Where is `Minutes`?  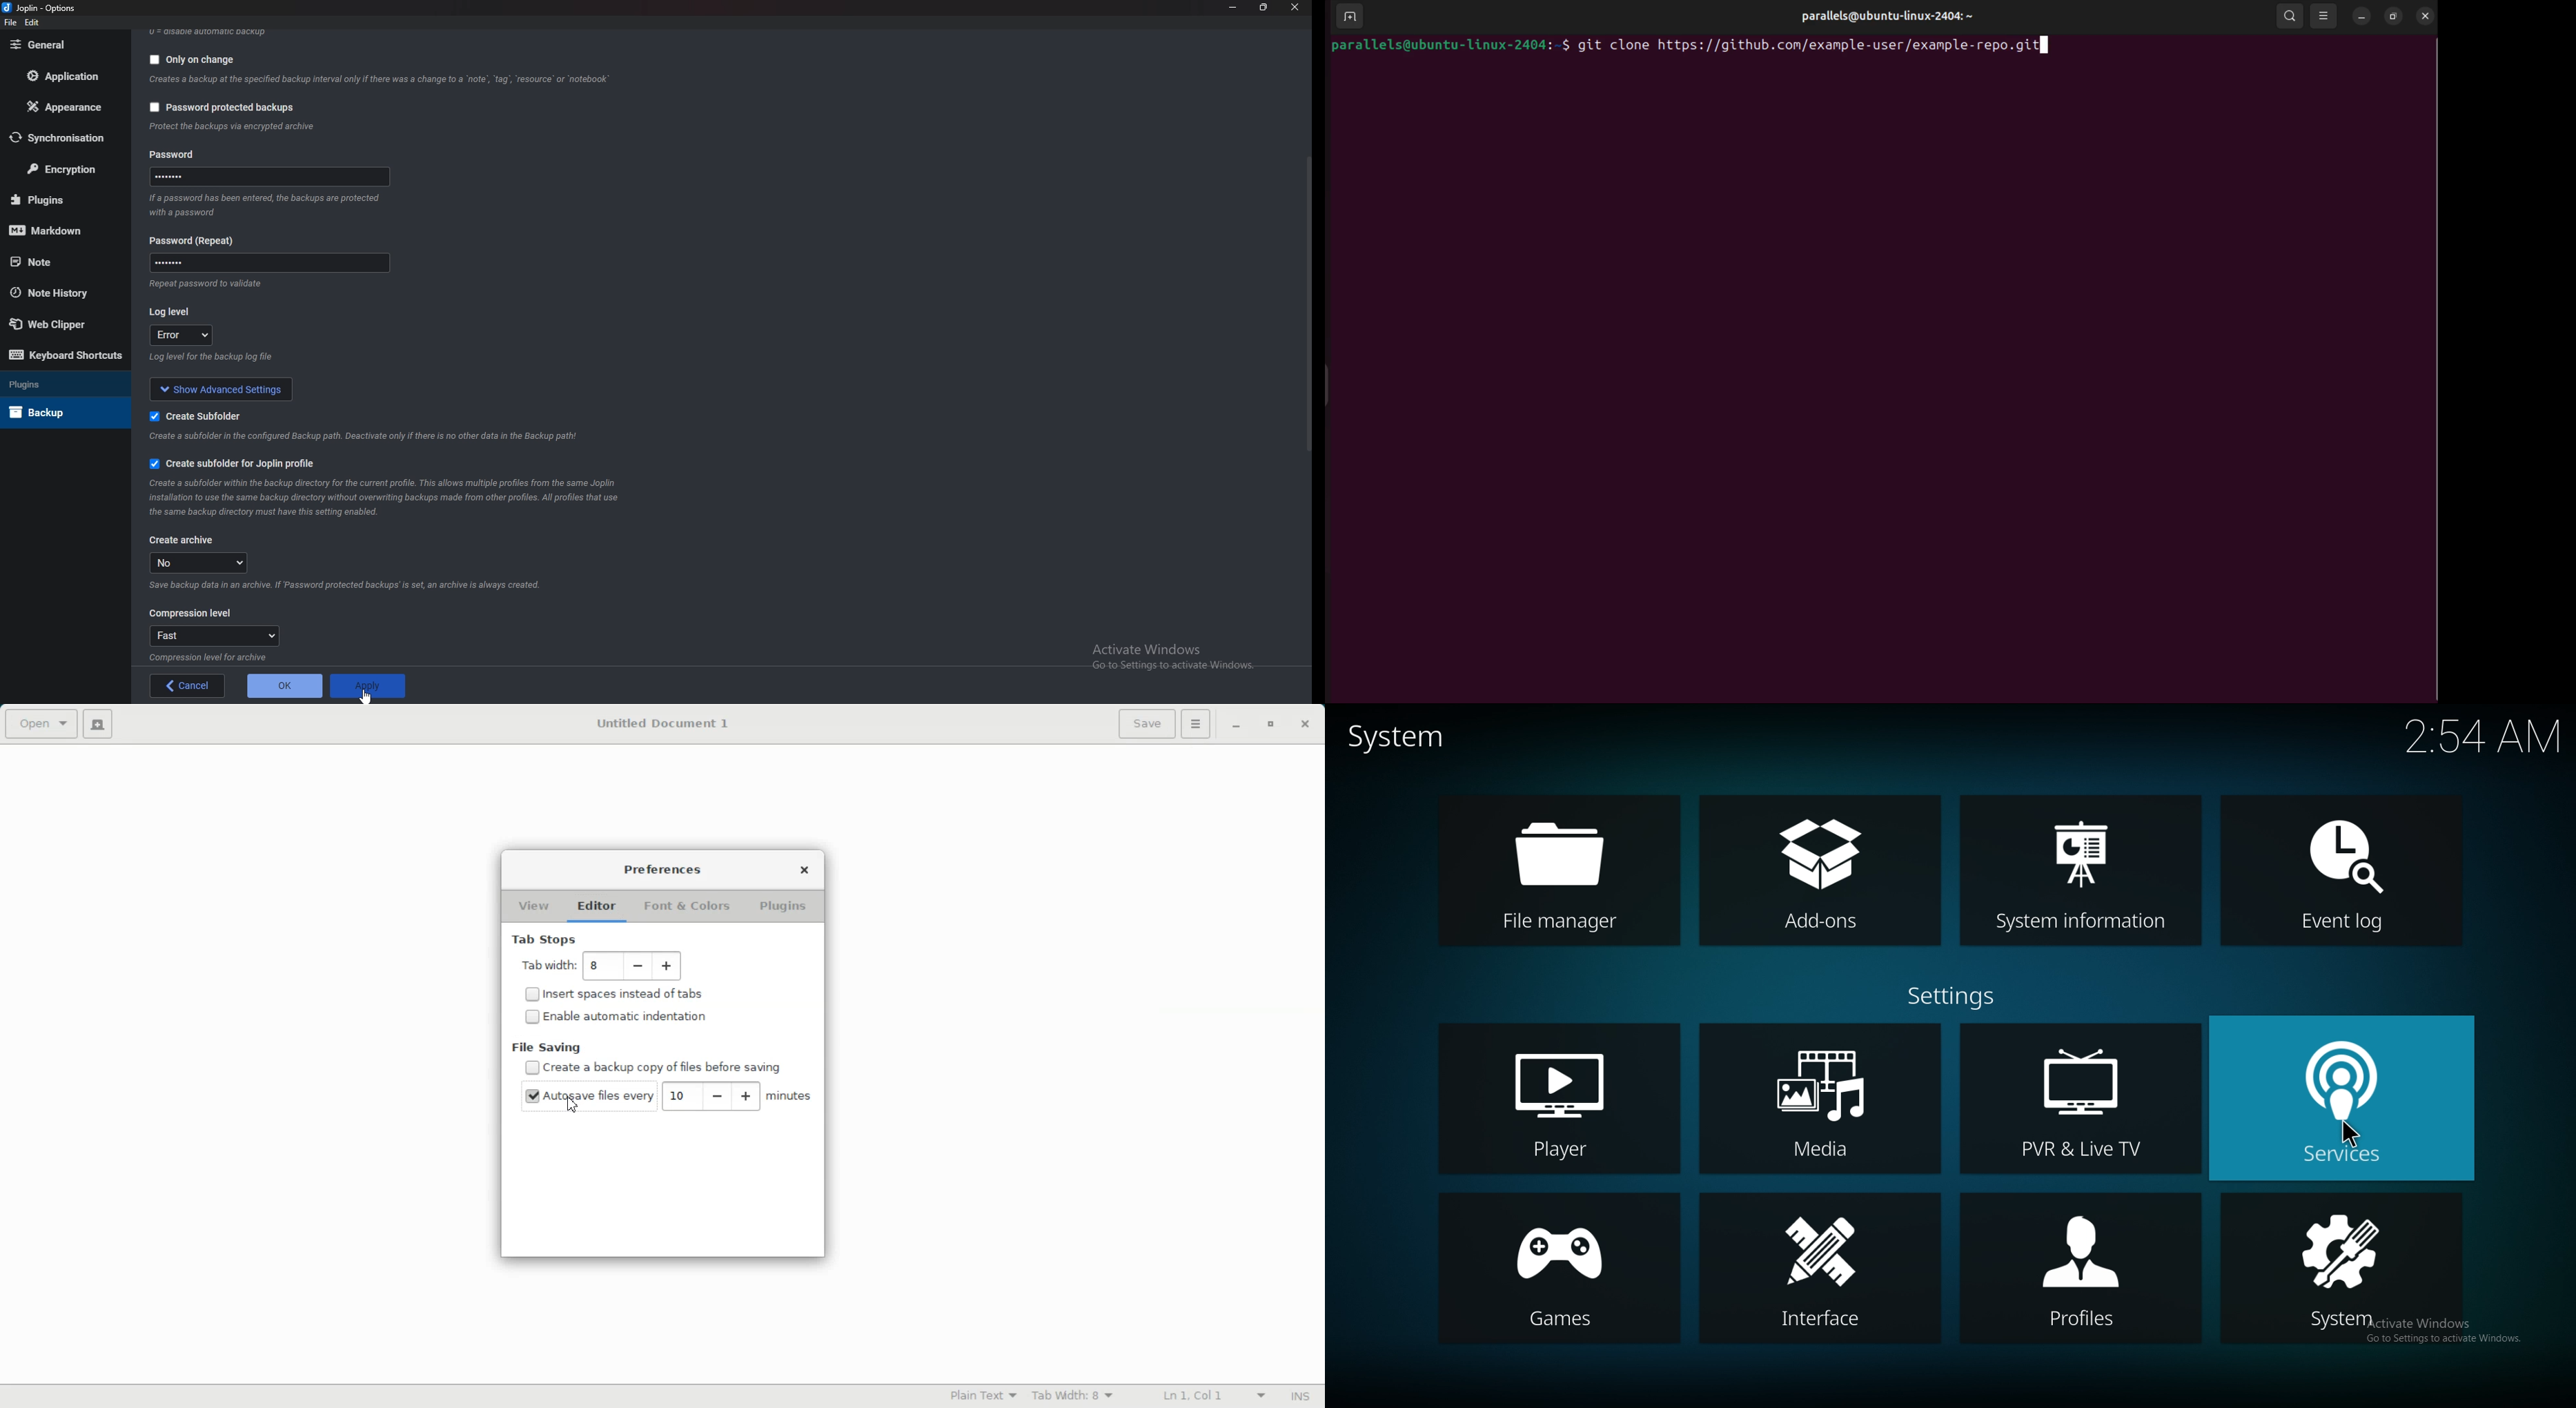
Minutes is located at coordinates (789, 1097).